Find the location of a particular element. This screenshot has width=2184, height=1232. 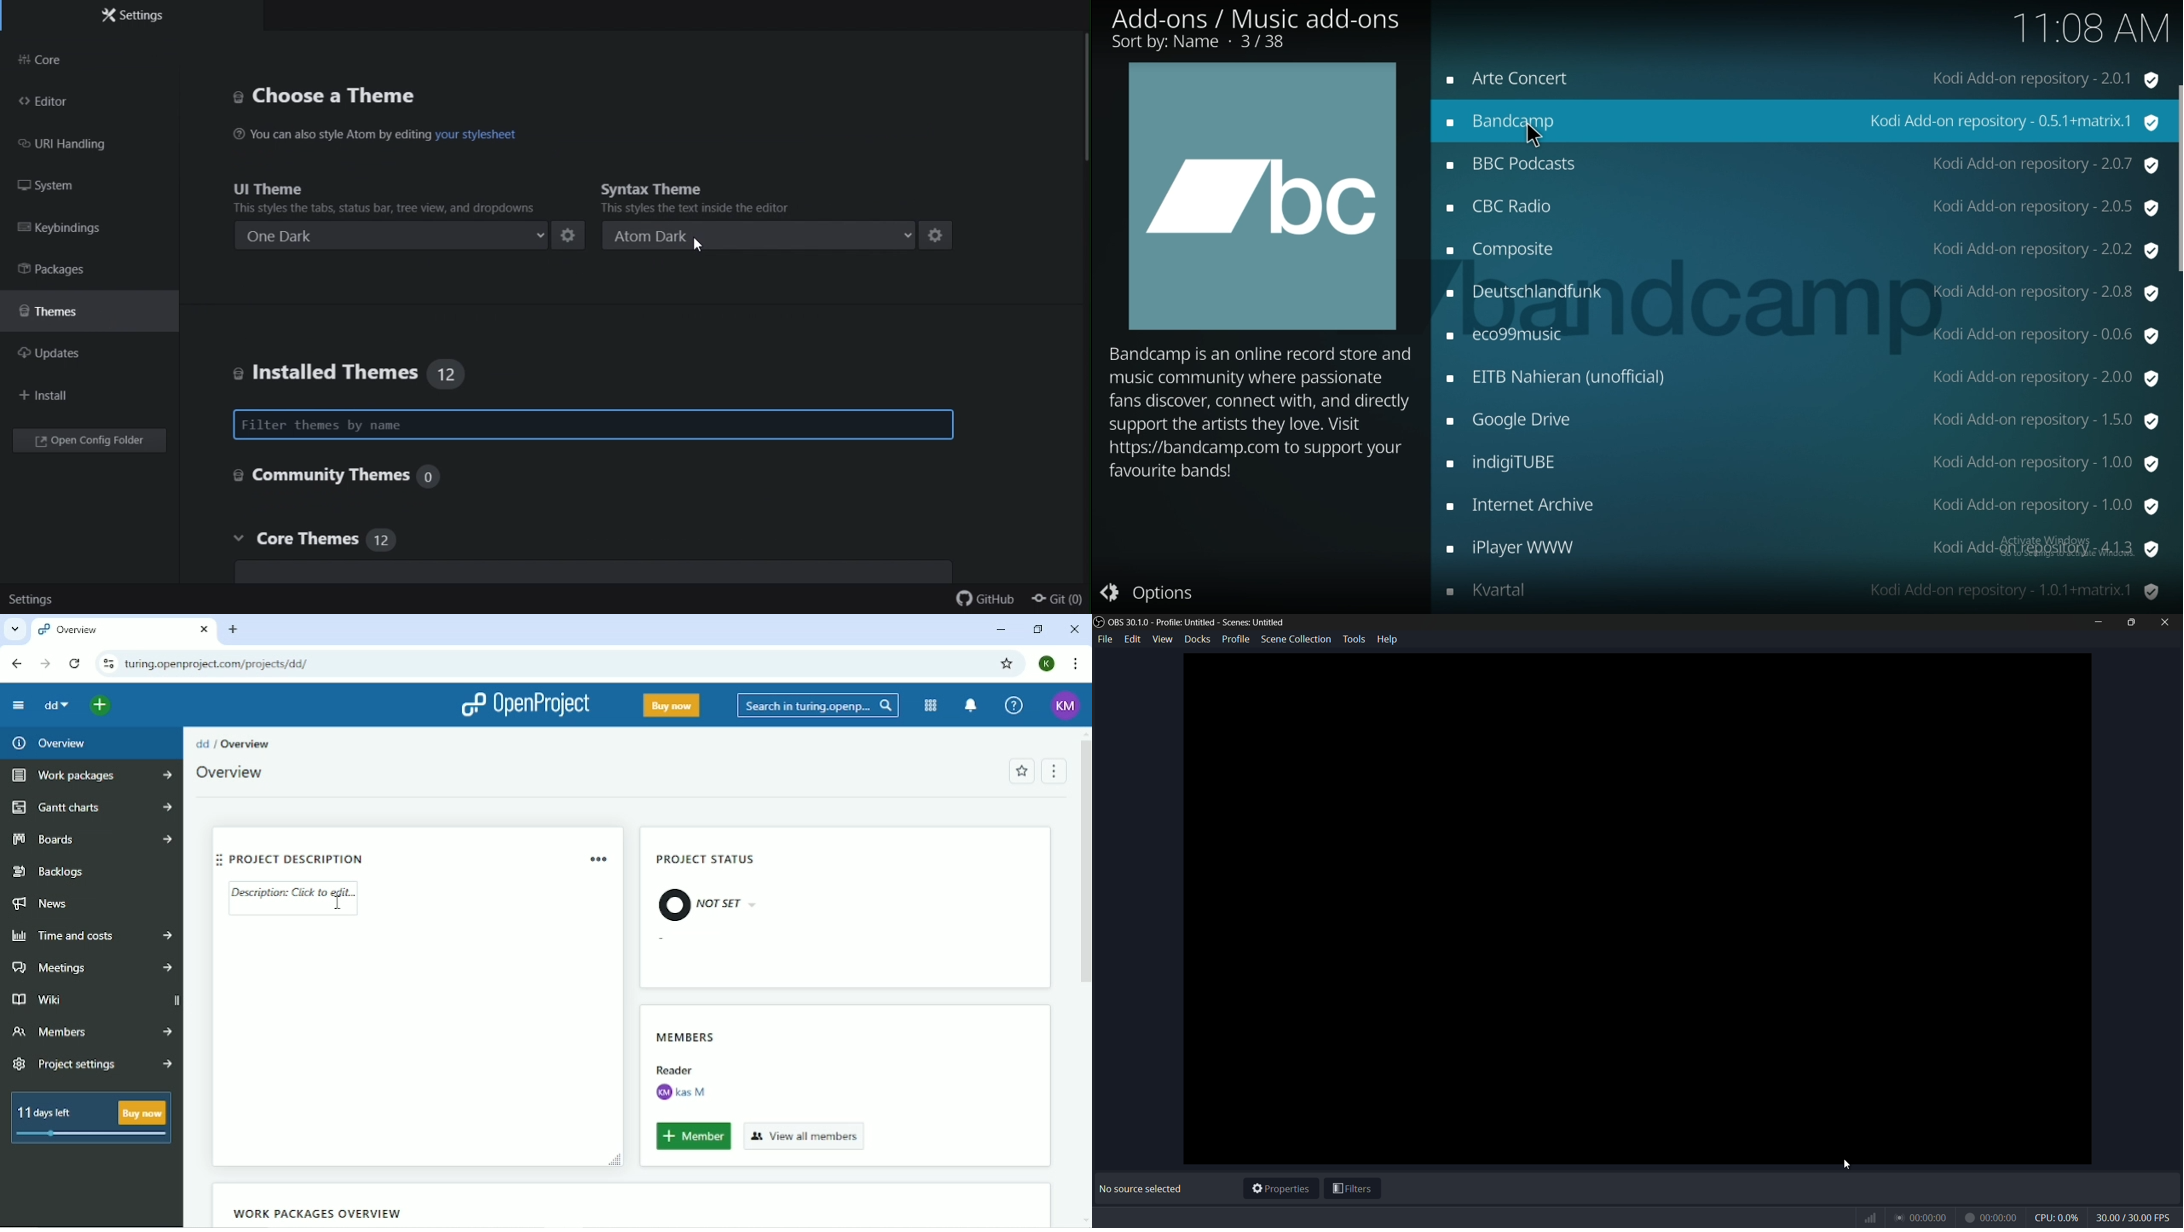

not set is located at coordinates (707, 903).